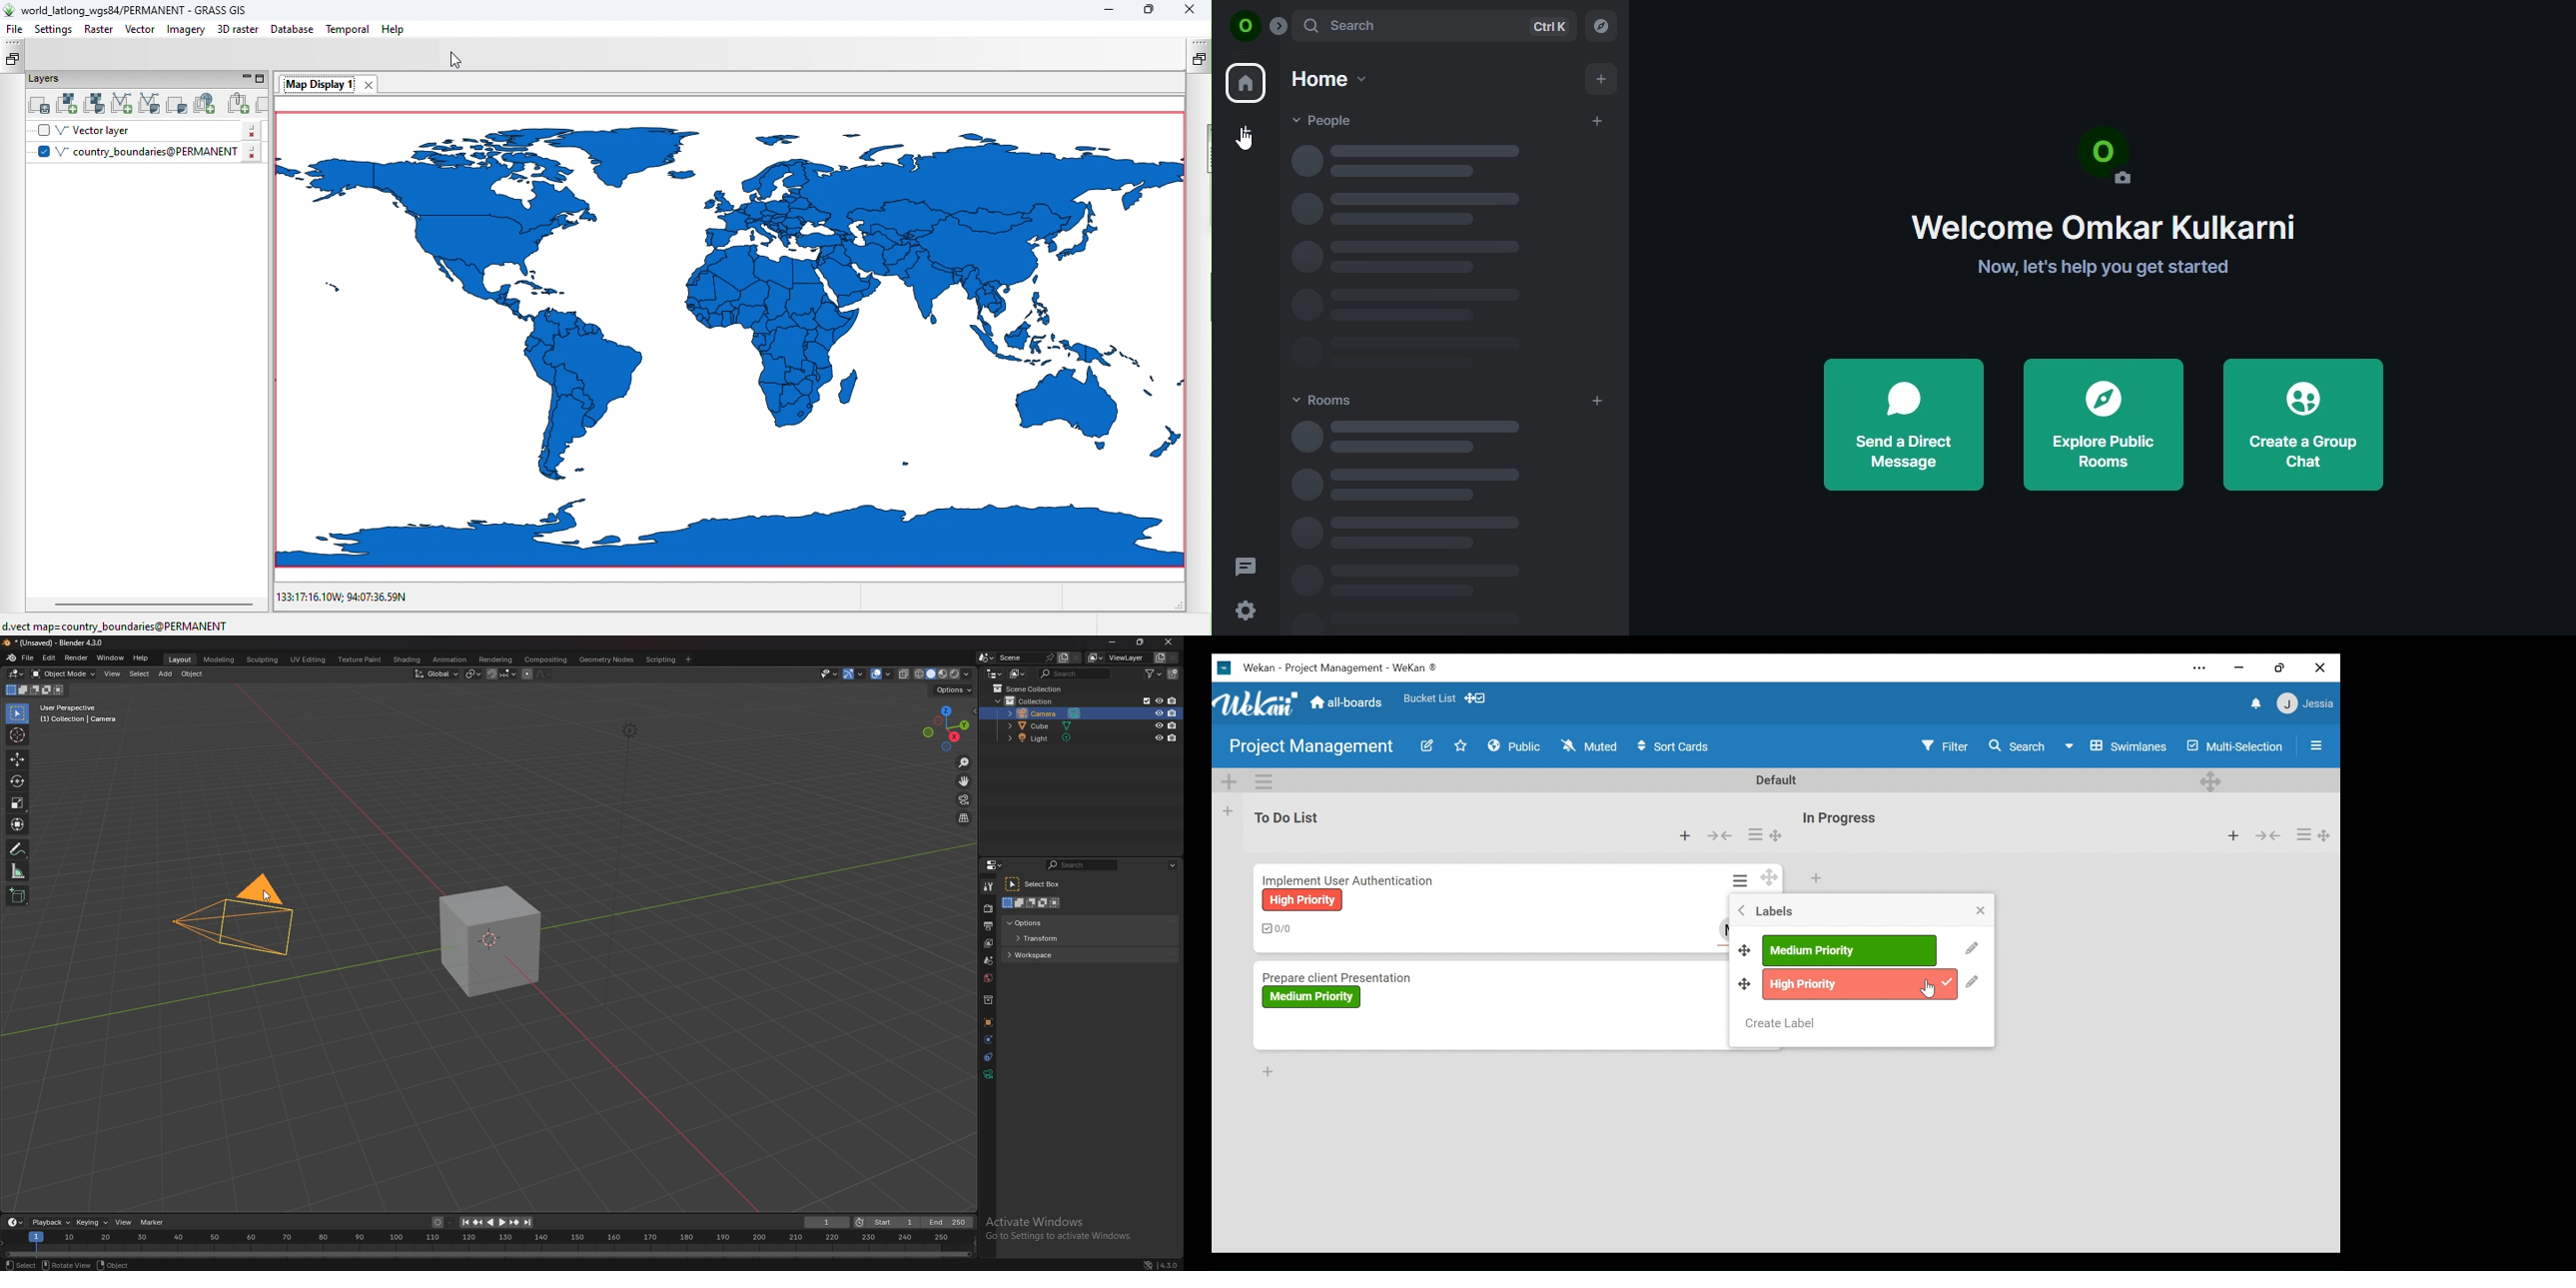  What do you see at coordinates (1157, 738) in the screenshot?
I see `hide in viewport` at bounding box center [1157, 738].